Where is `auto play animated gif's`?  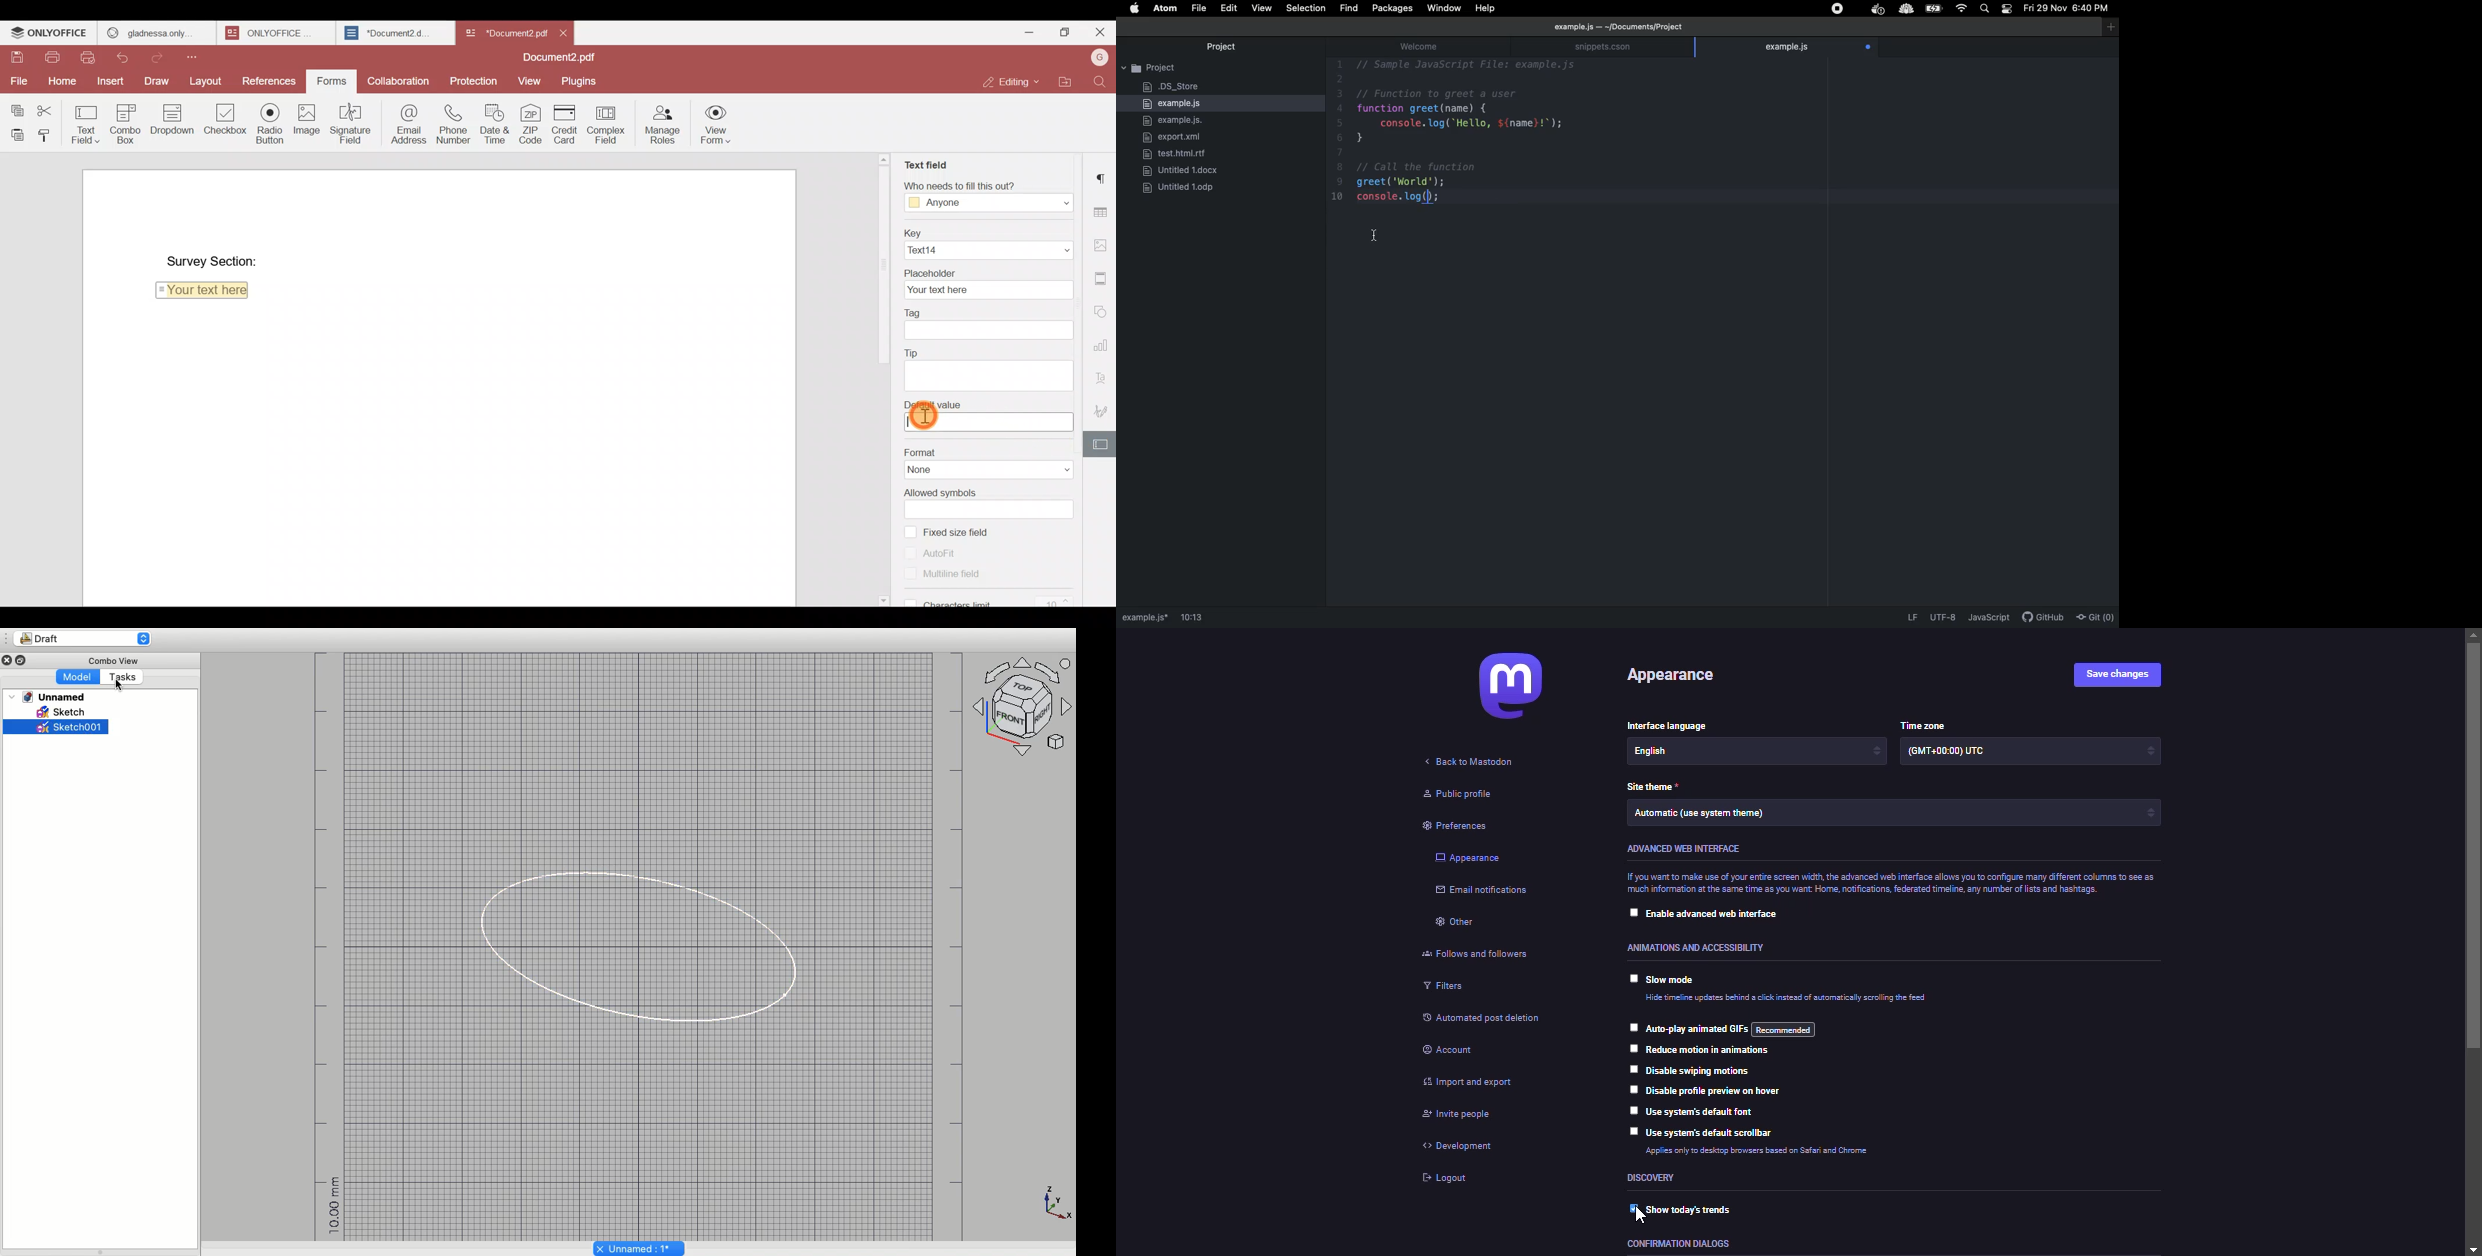 auto play animated gif's is located at coordinates (1733, 1029).